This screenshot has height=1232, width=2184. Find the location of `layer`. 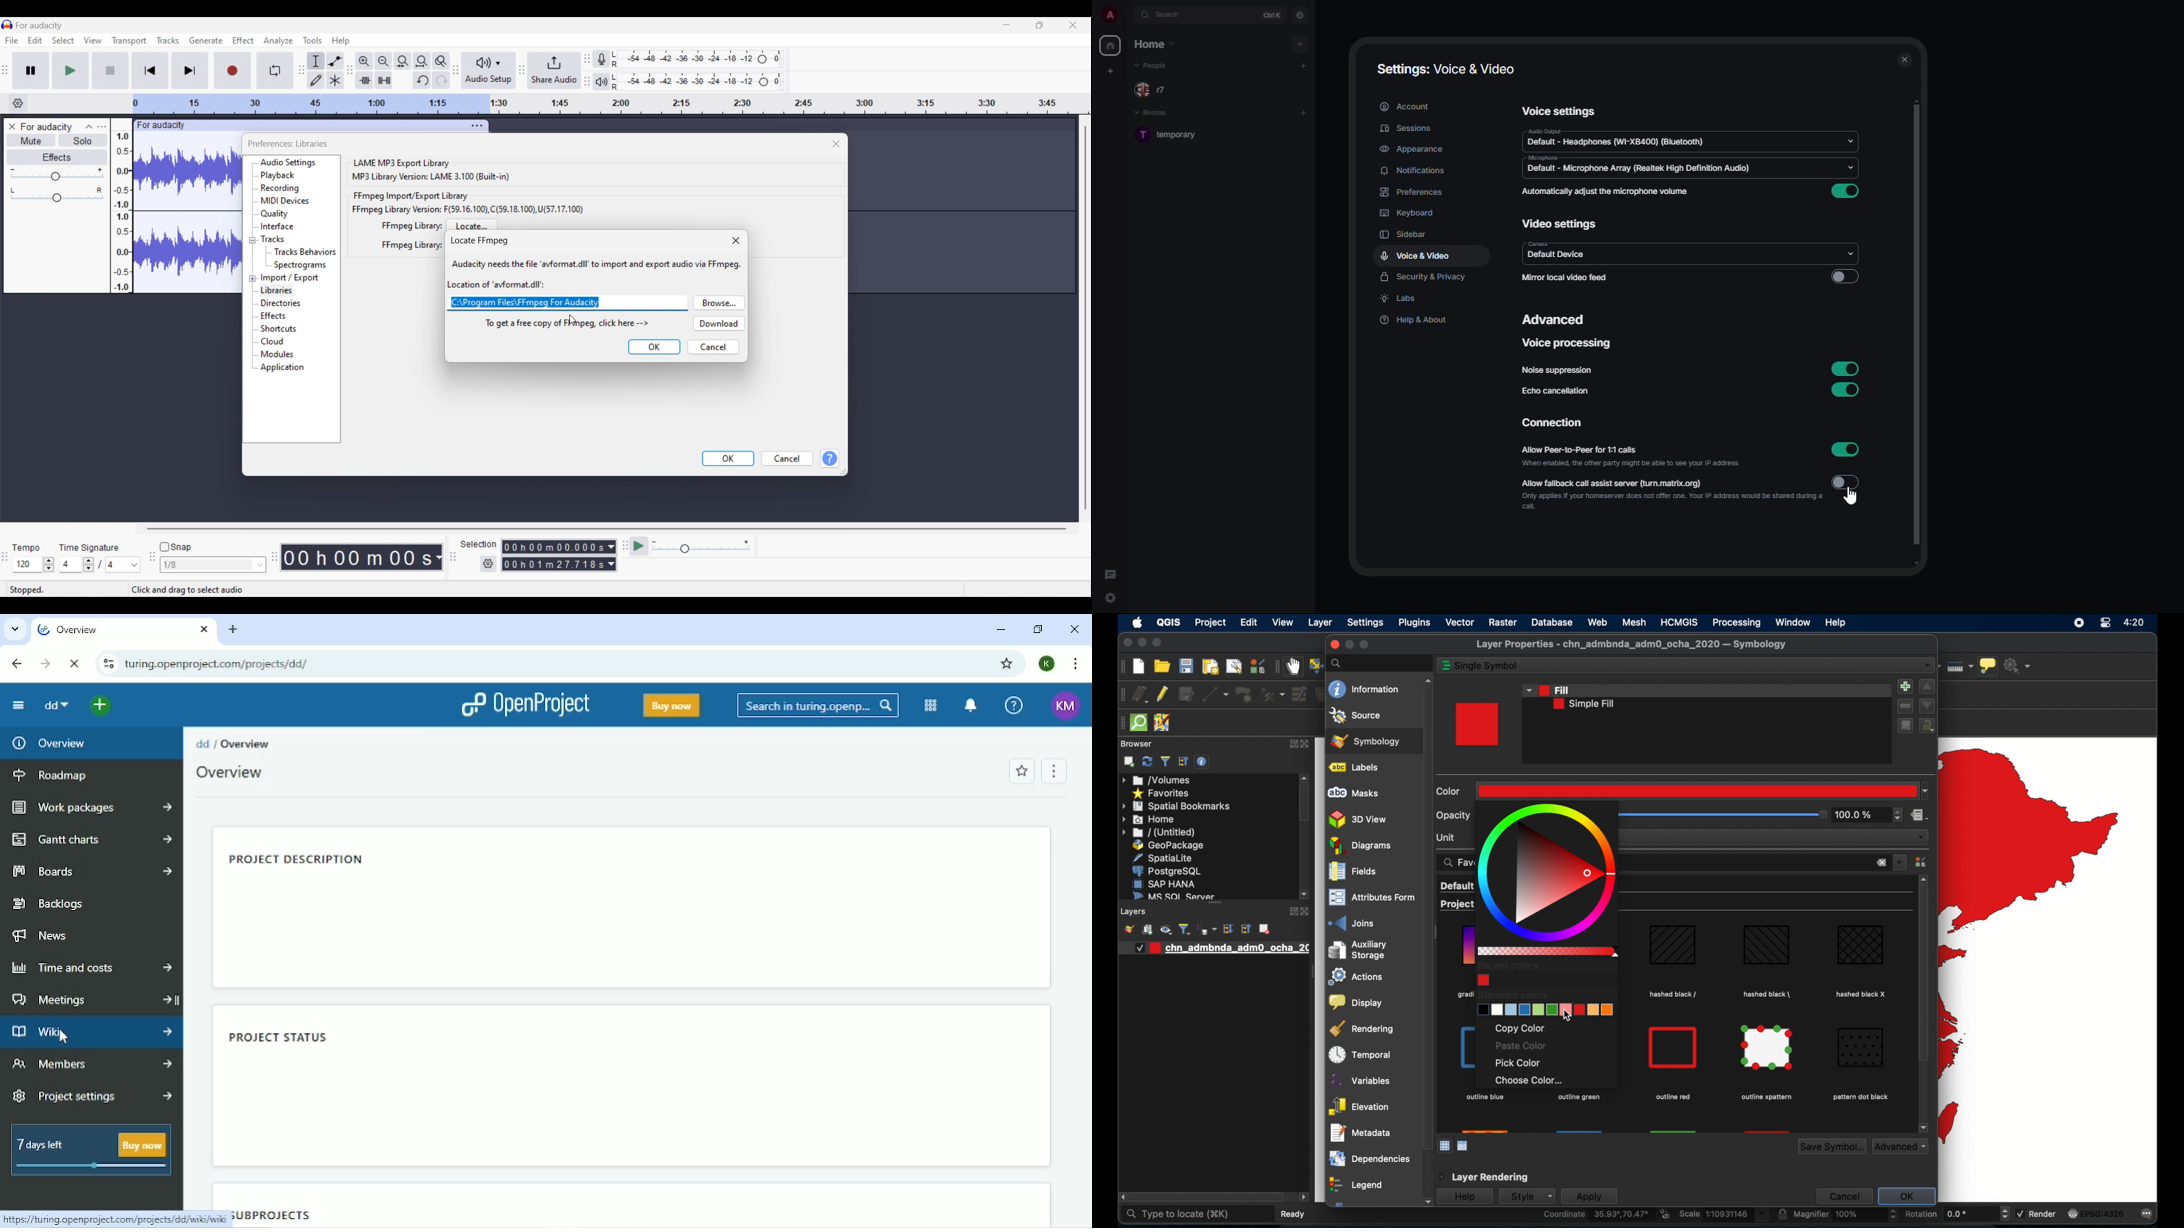

layer is located at coordinates (1321, 624).